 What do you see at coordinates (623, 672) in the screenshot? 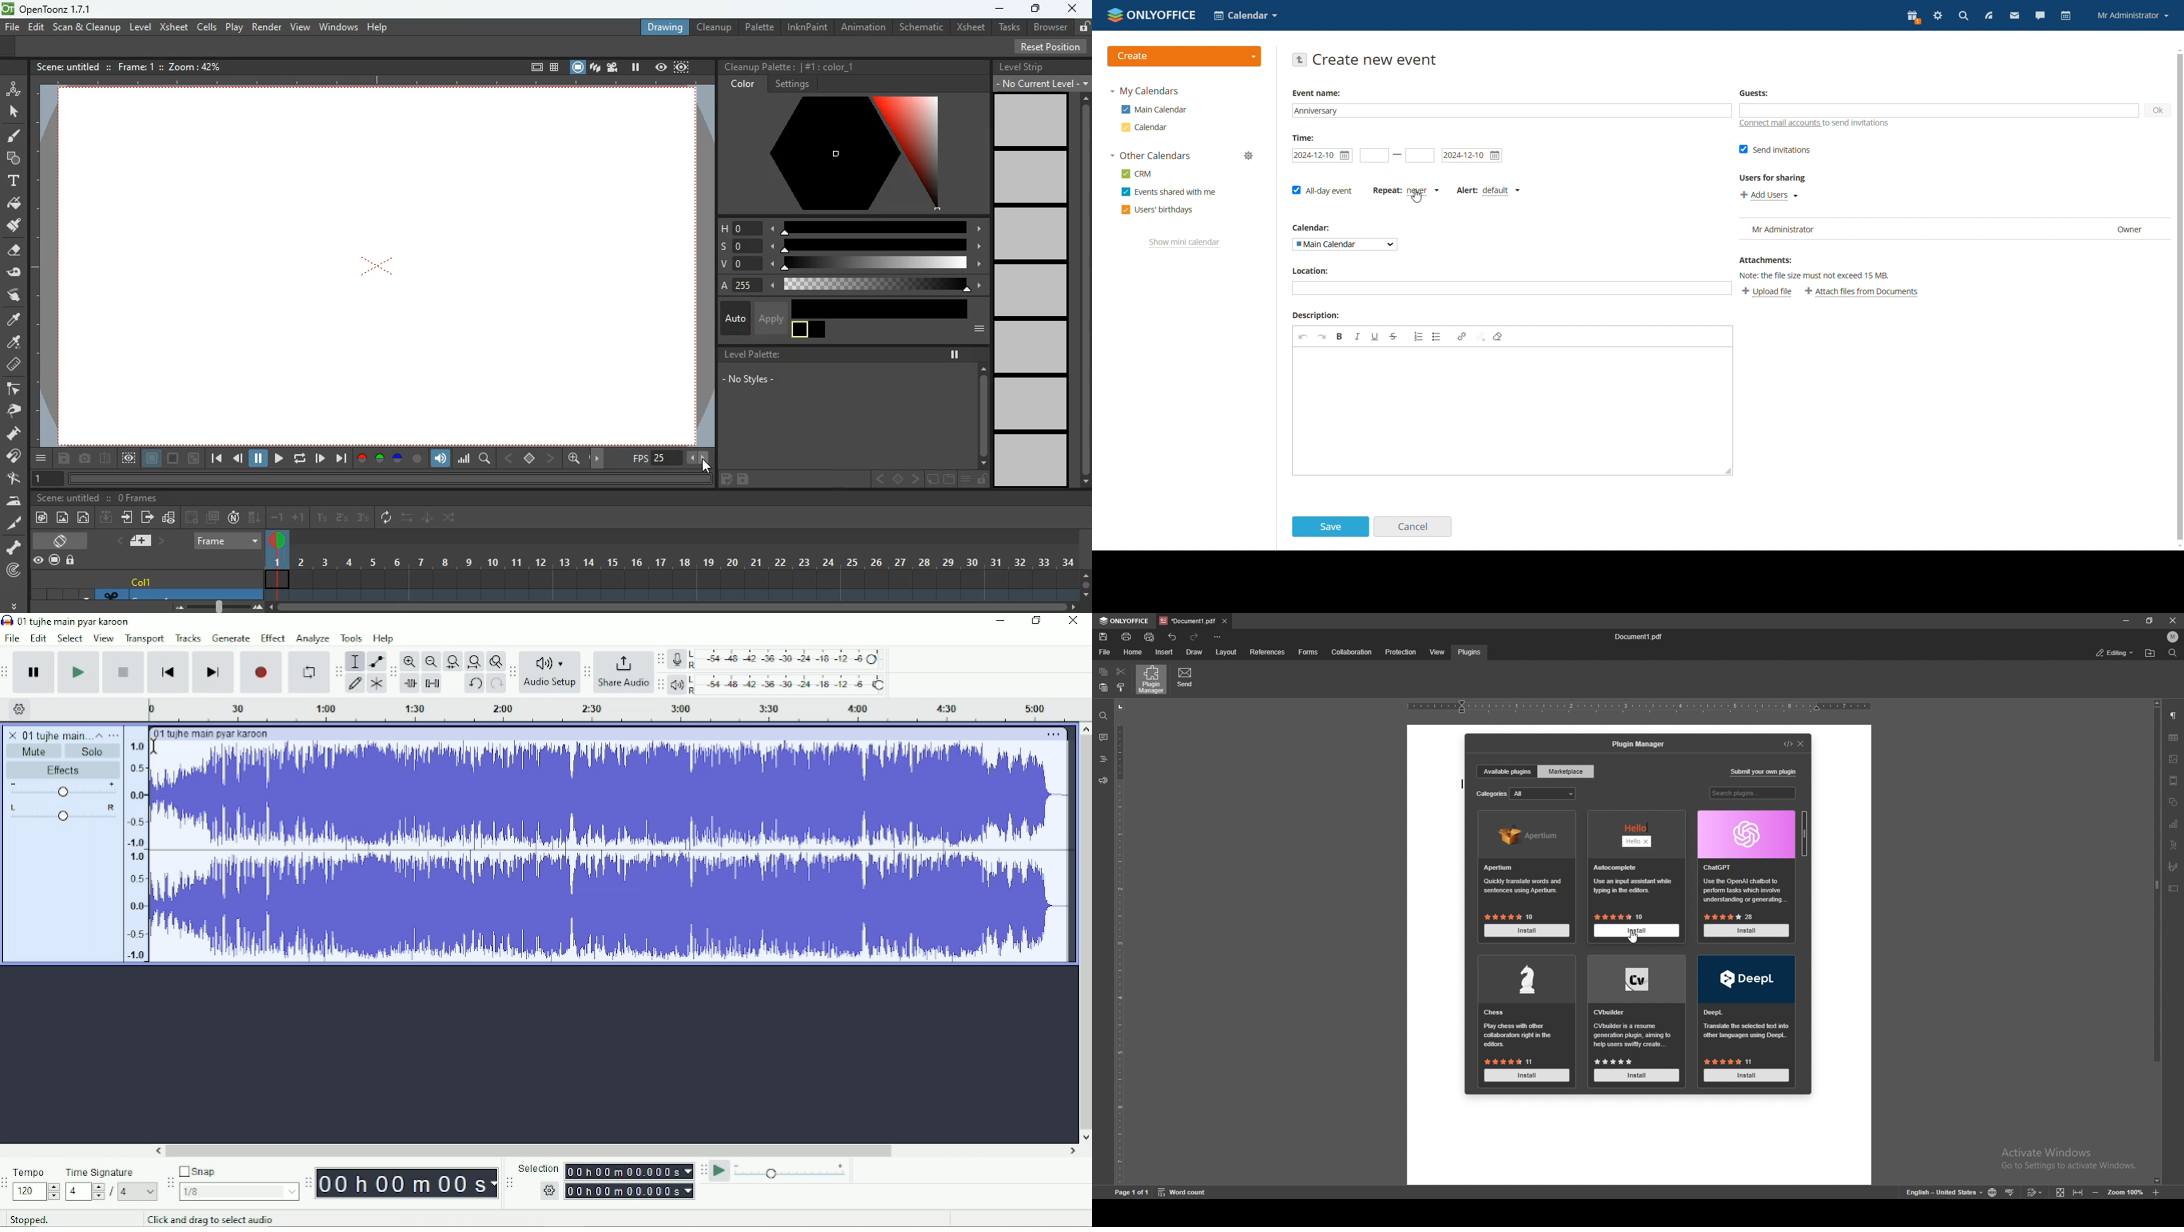
I see `Share Audio` at bounding box center [623, 672].